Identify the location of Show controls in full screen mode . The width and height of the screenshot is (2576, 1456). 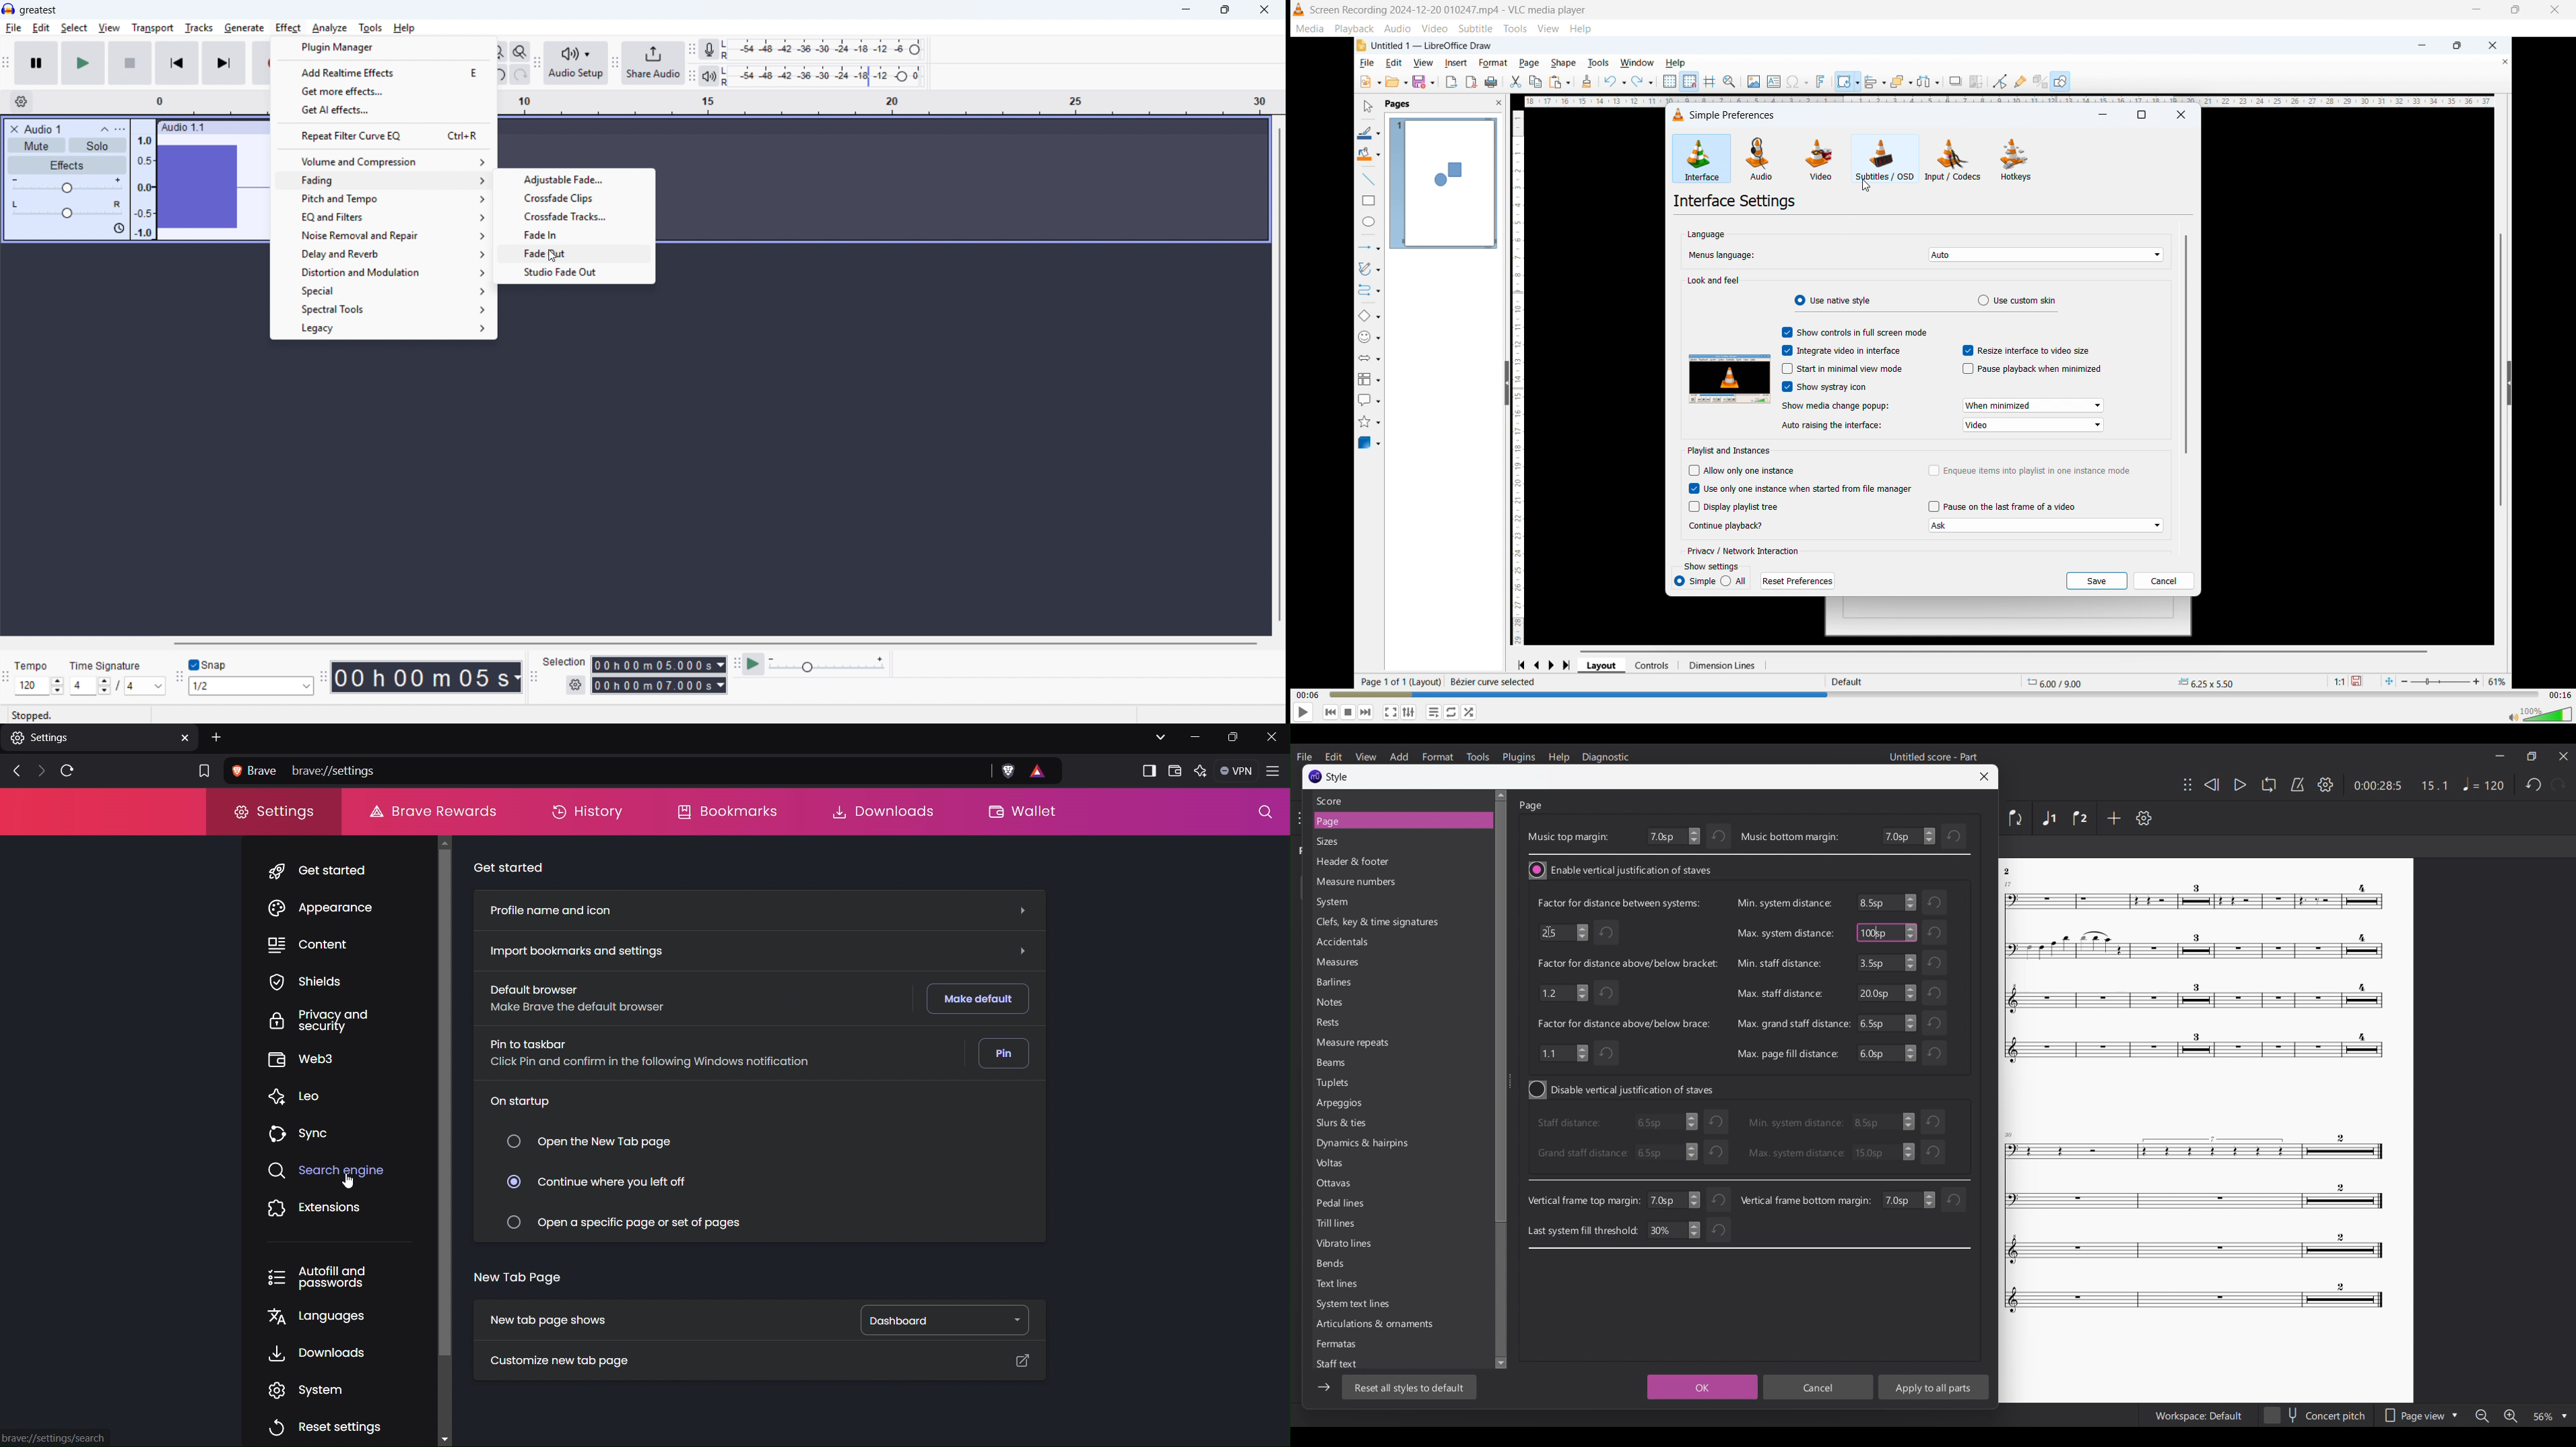
(1854, 332).